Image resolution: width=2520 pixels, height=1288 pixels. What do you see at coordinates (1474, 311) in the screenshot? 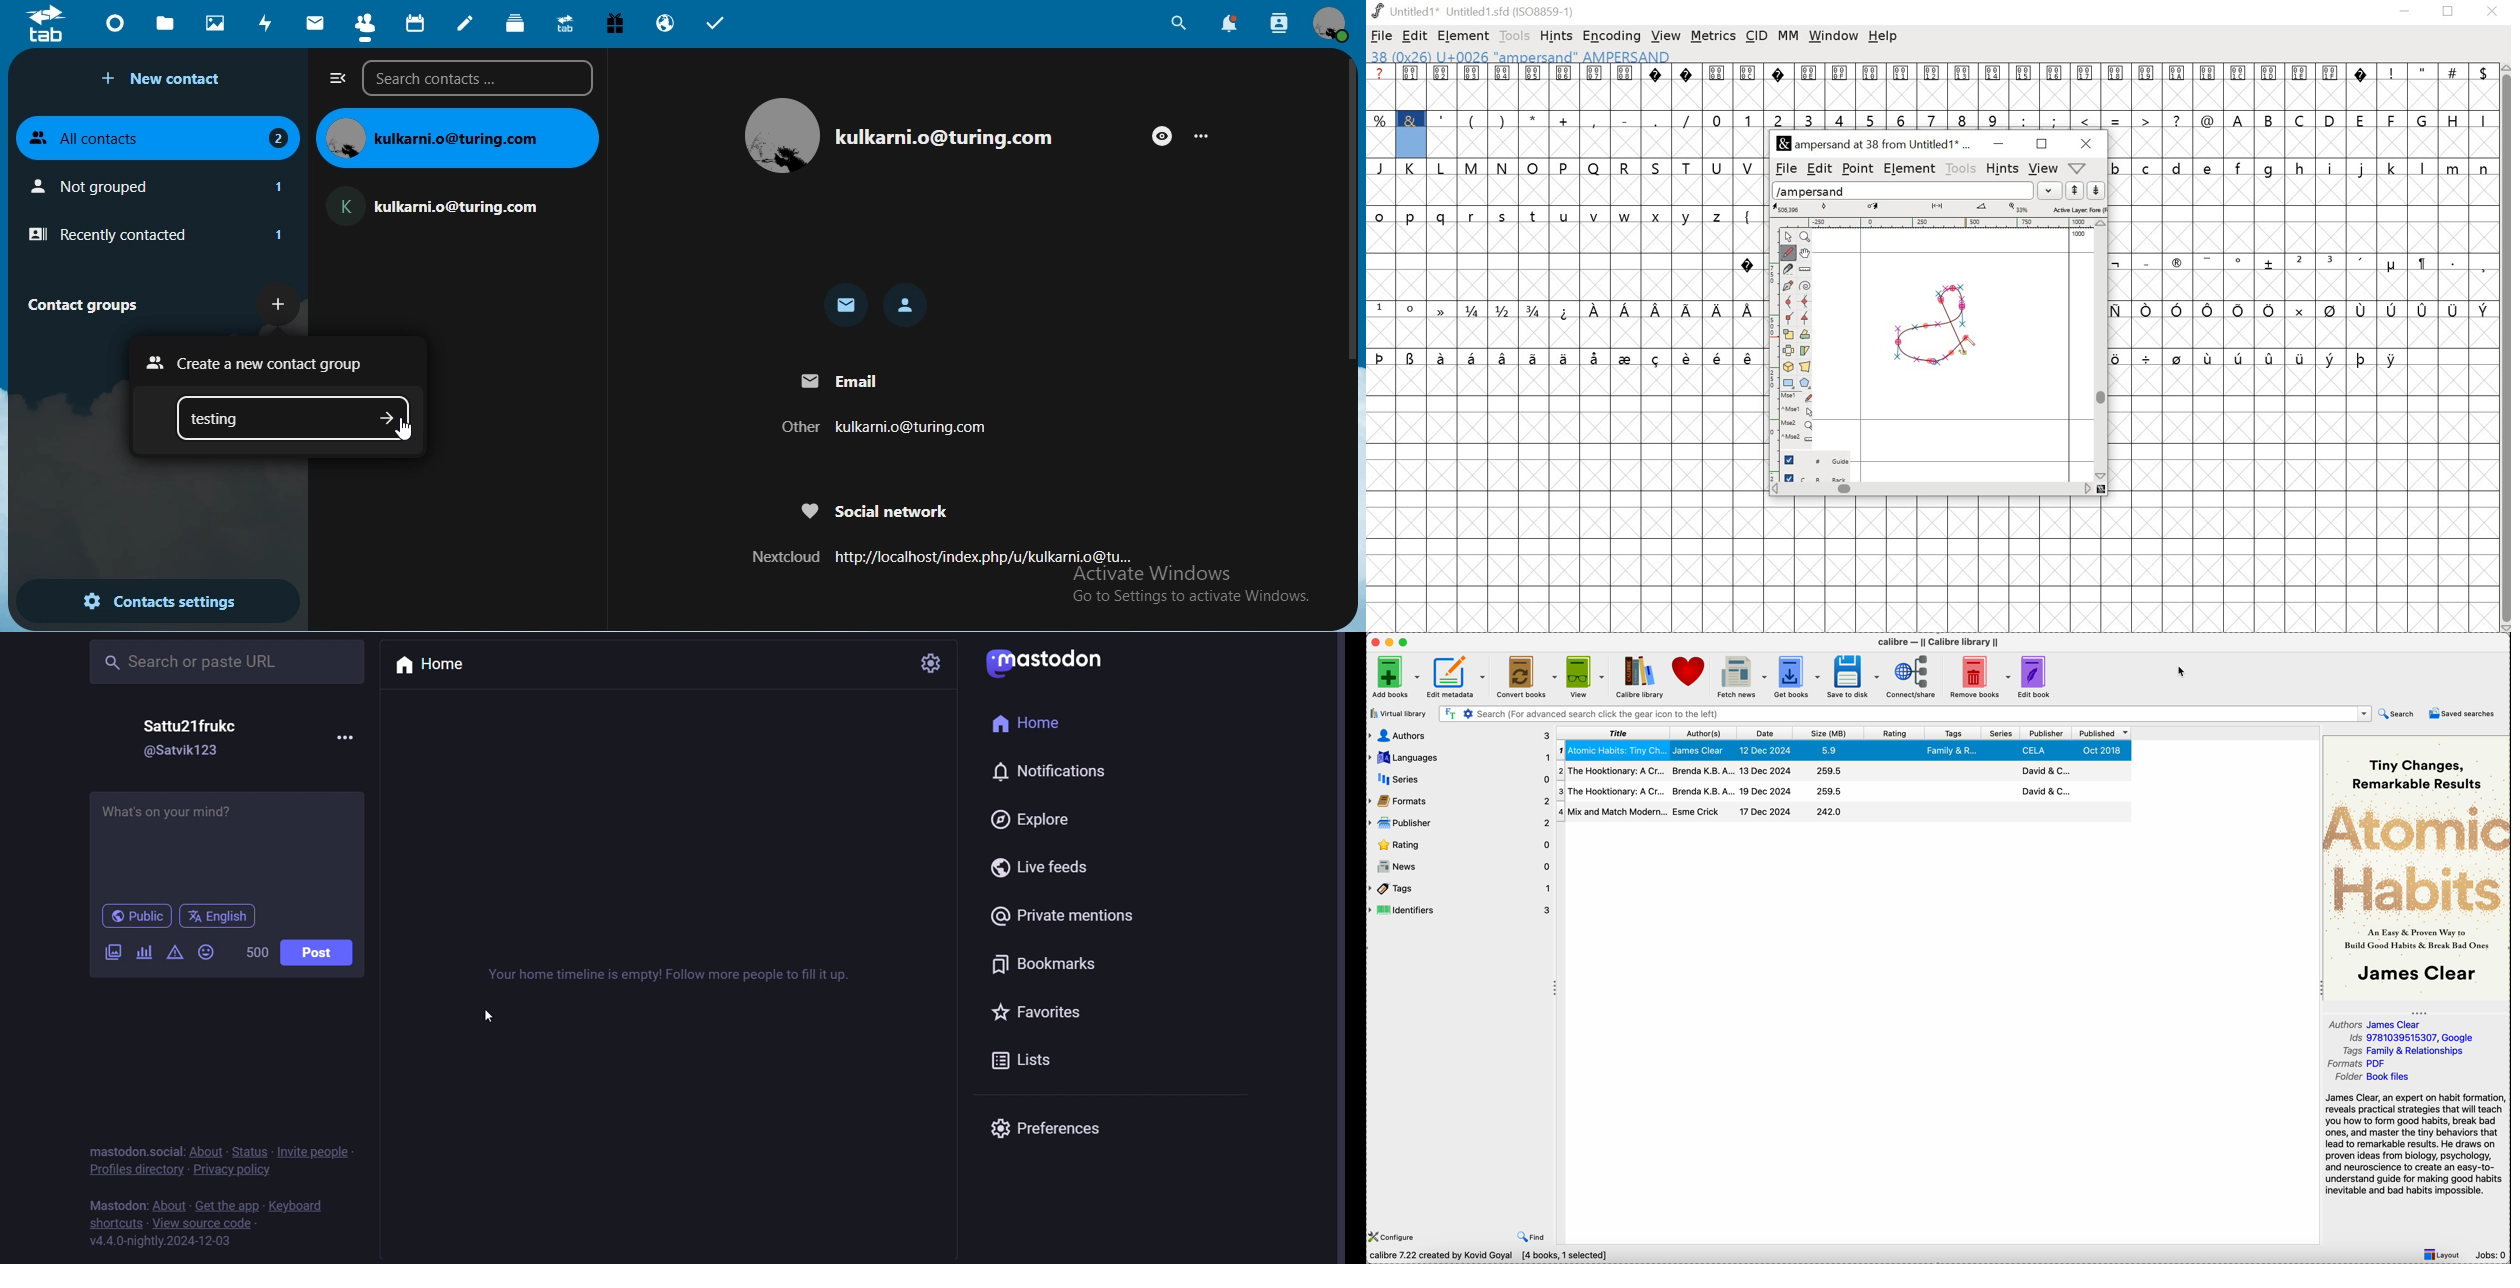
I see `1/4` at bounding box center [1474, 311].